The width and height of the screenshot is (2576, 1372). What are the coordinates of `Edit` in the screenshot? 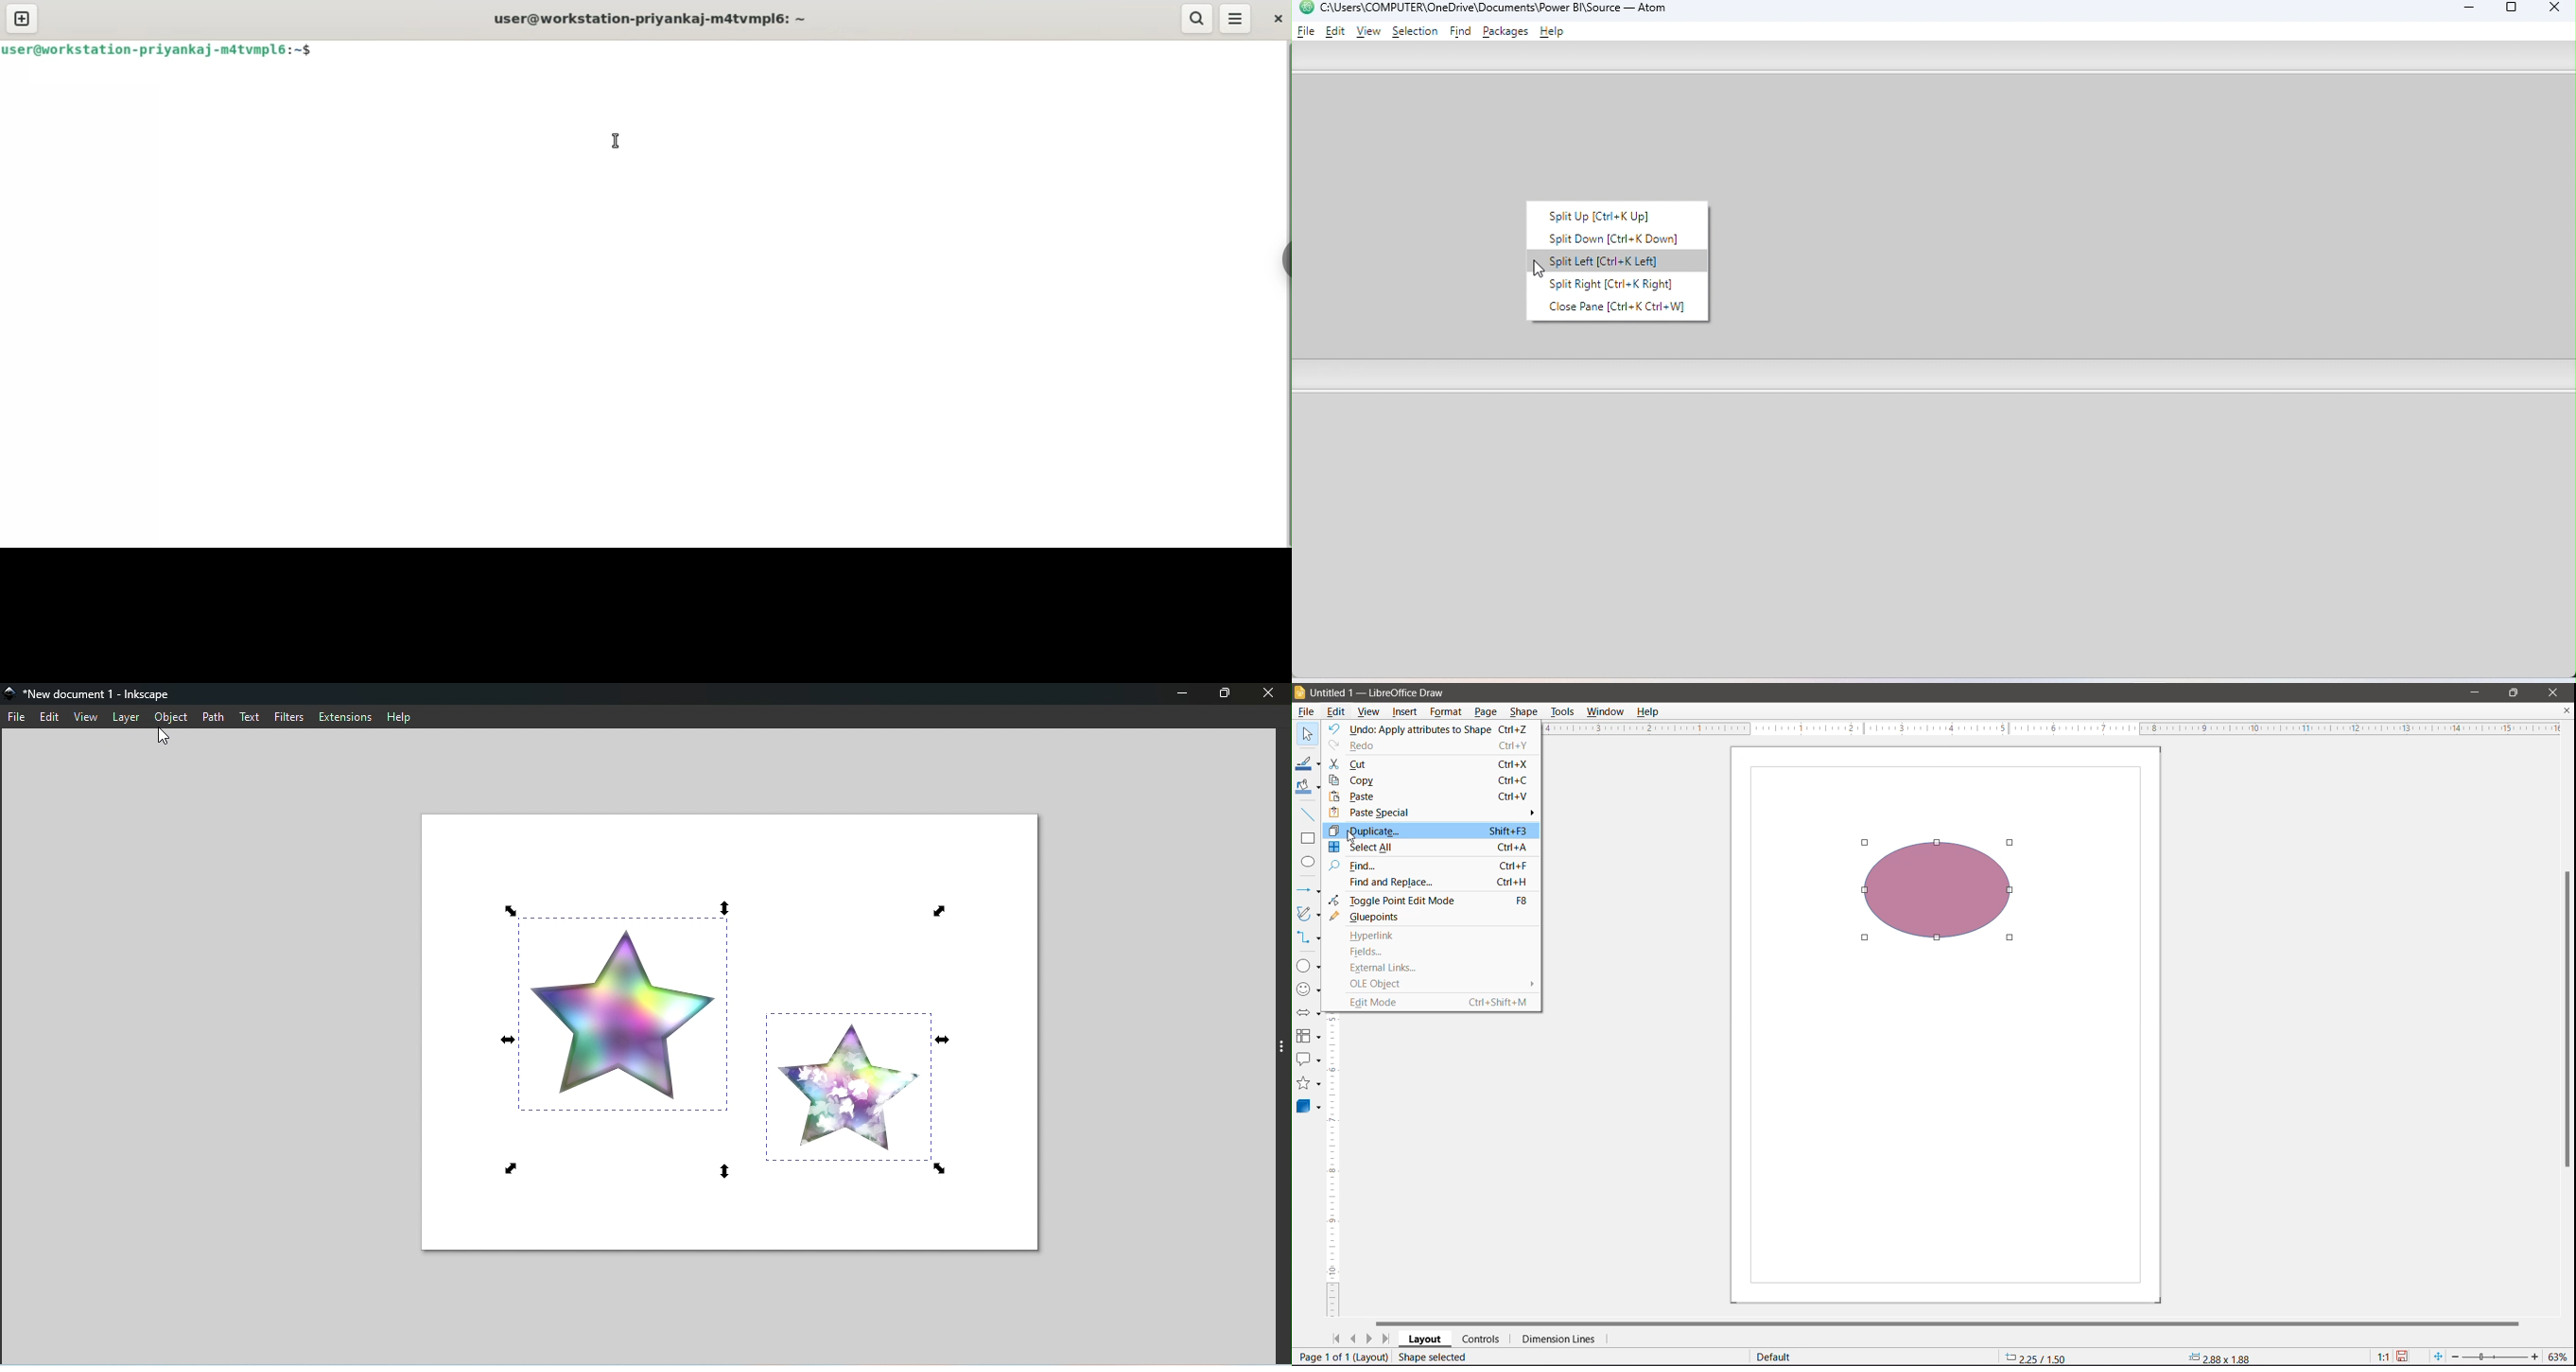 It's located at (1337, 30).